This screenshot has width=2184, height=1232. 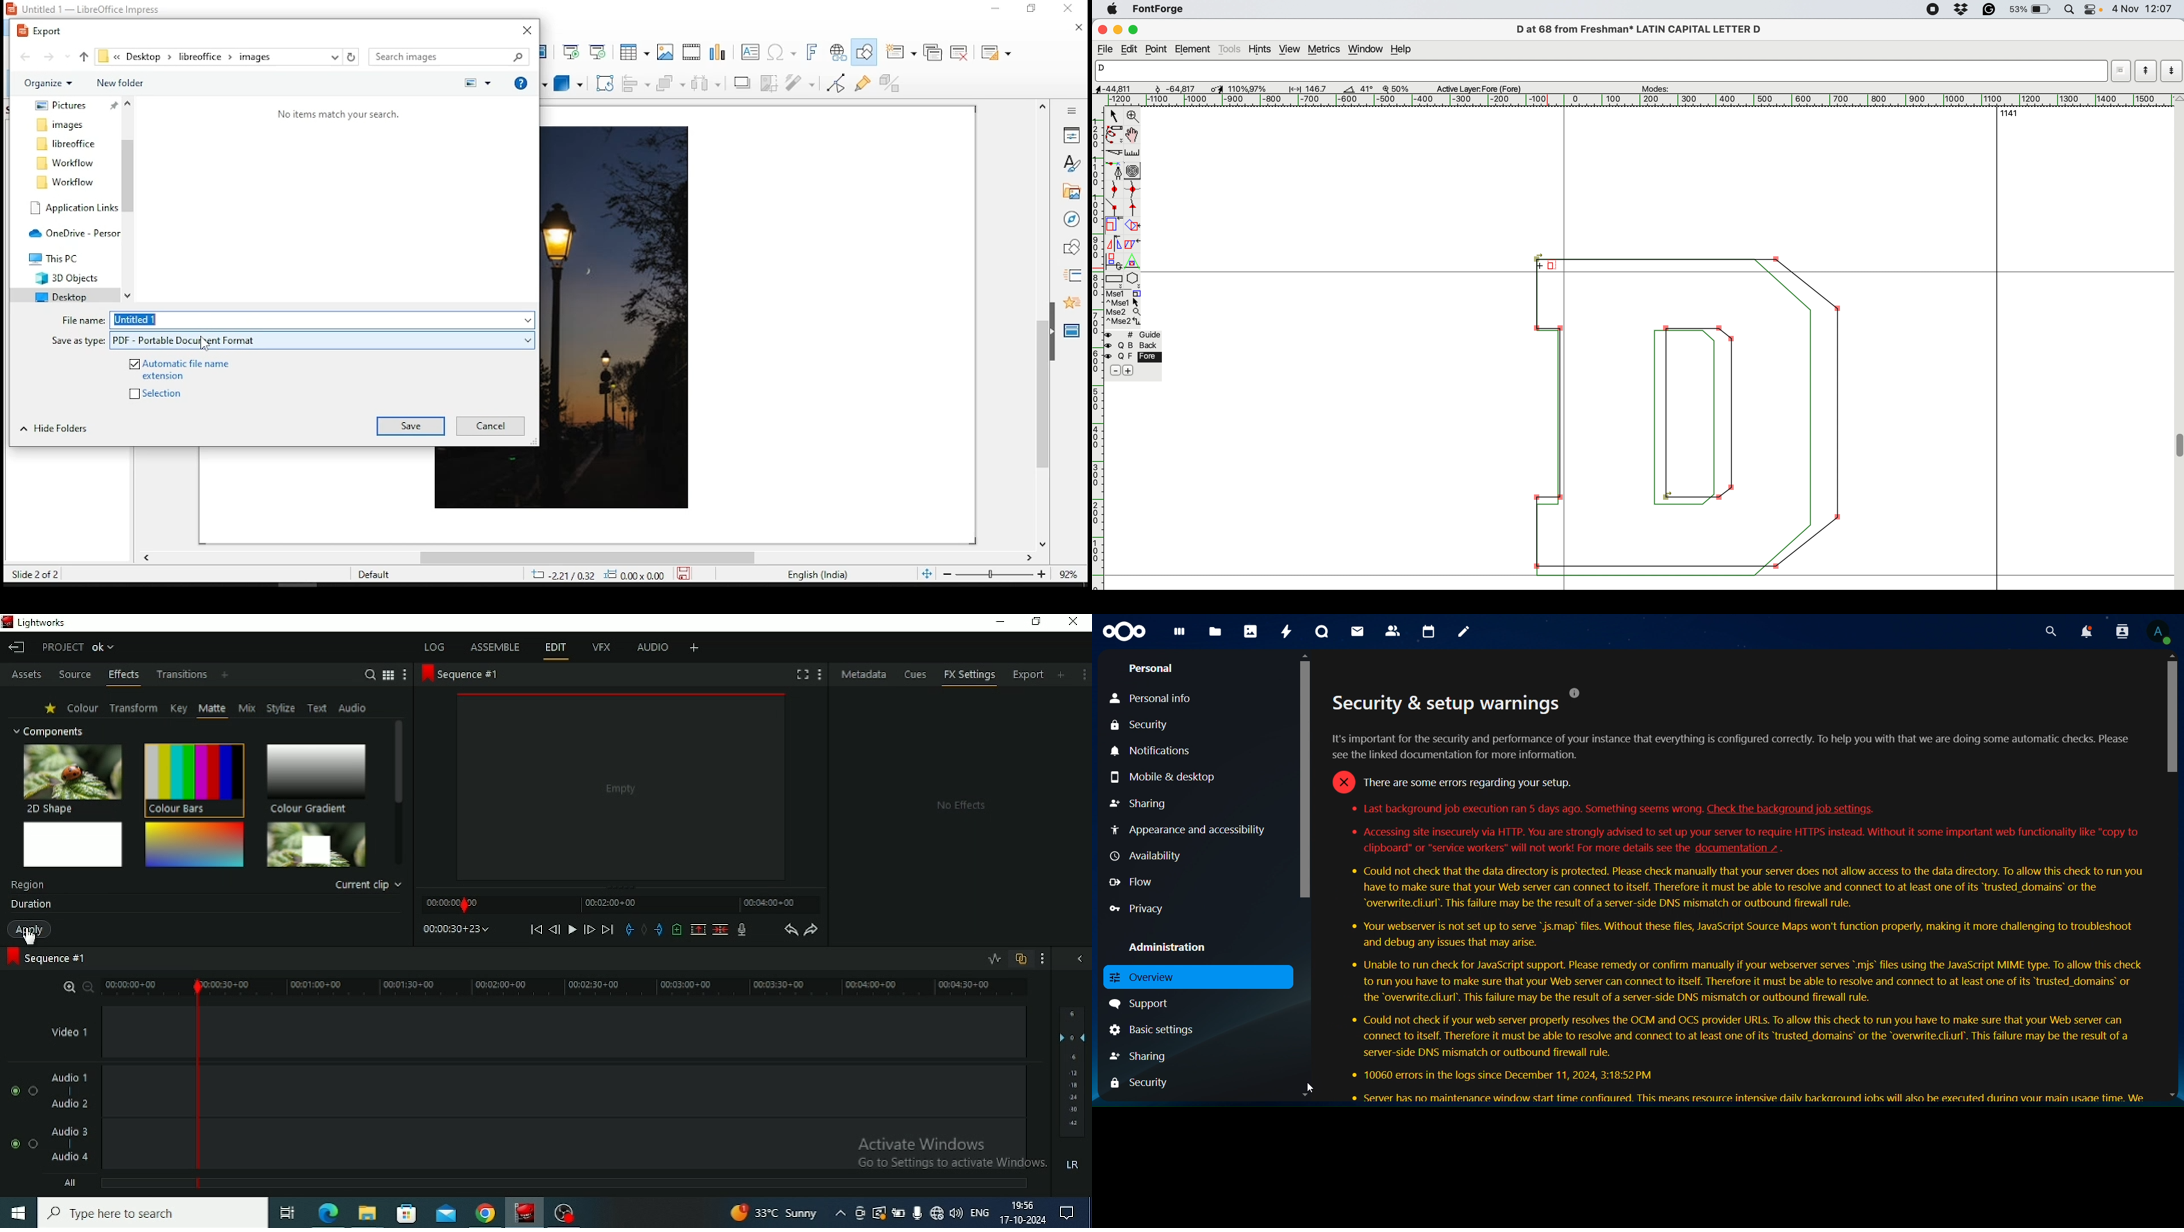 I want to click on scroll bar, so click(x=1043, y=325).